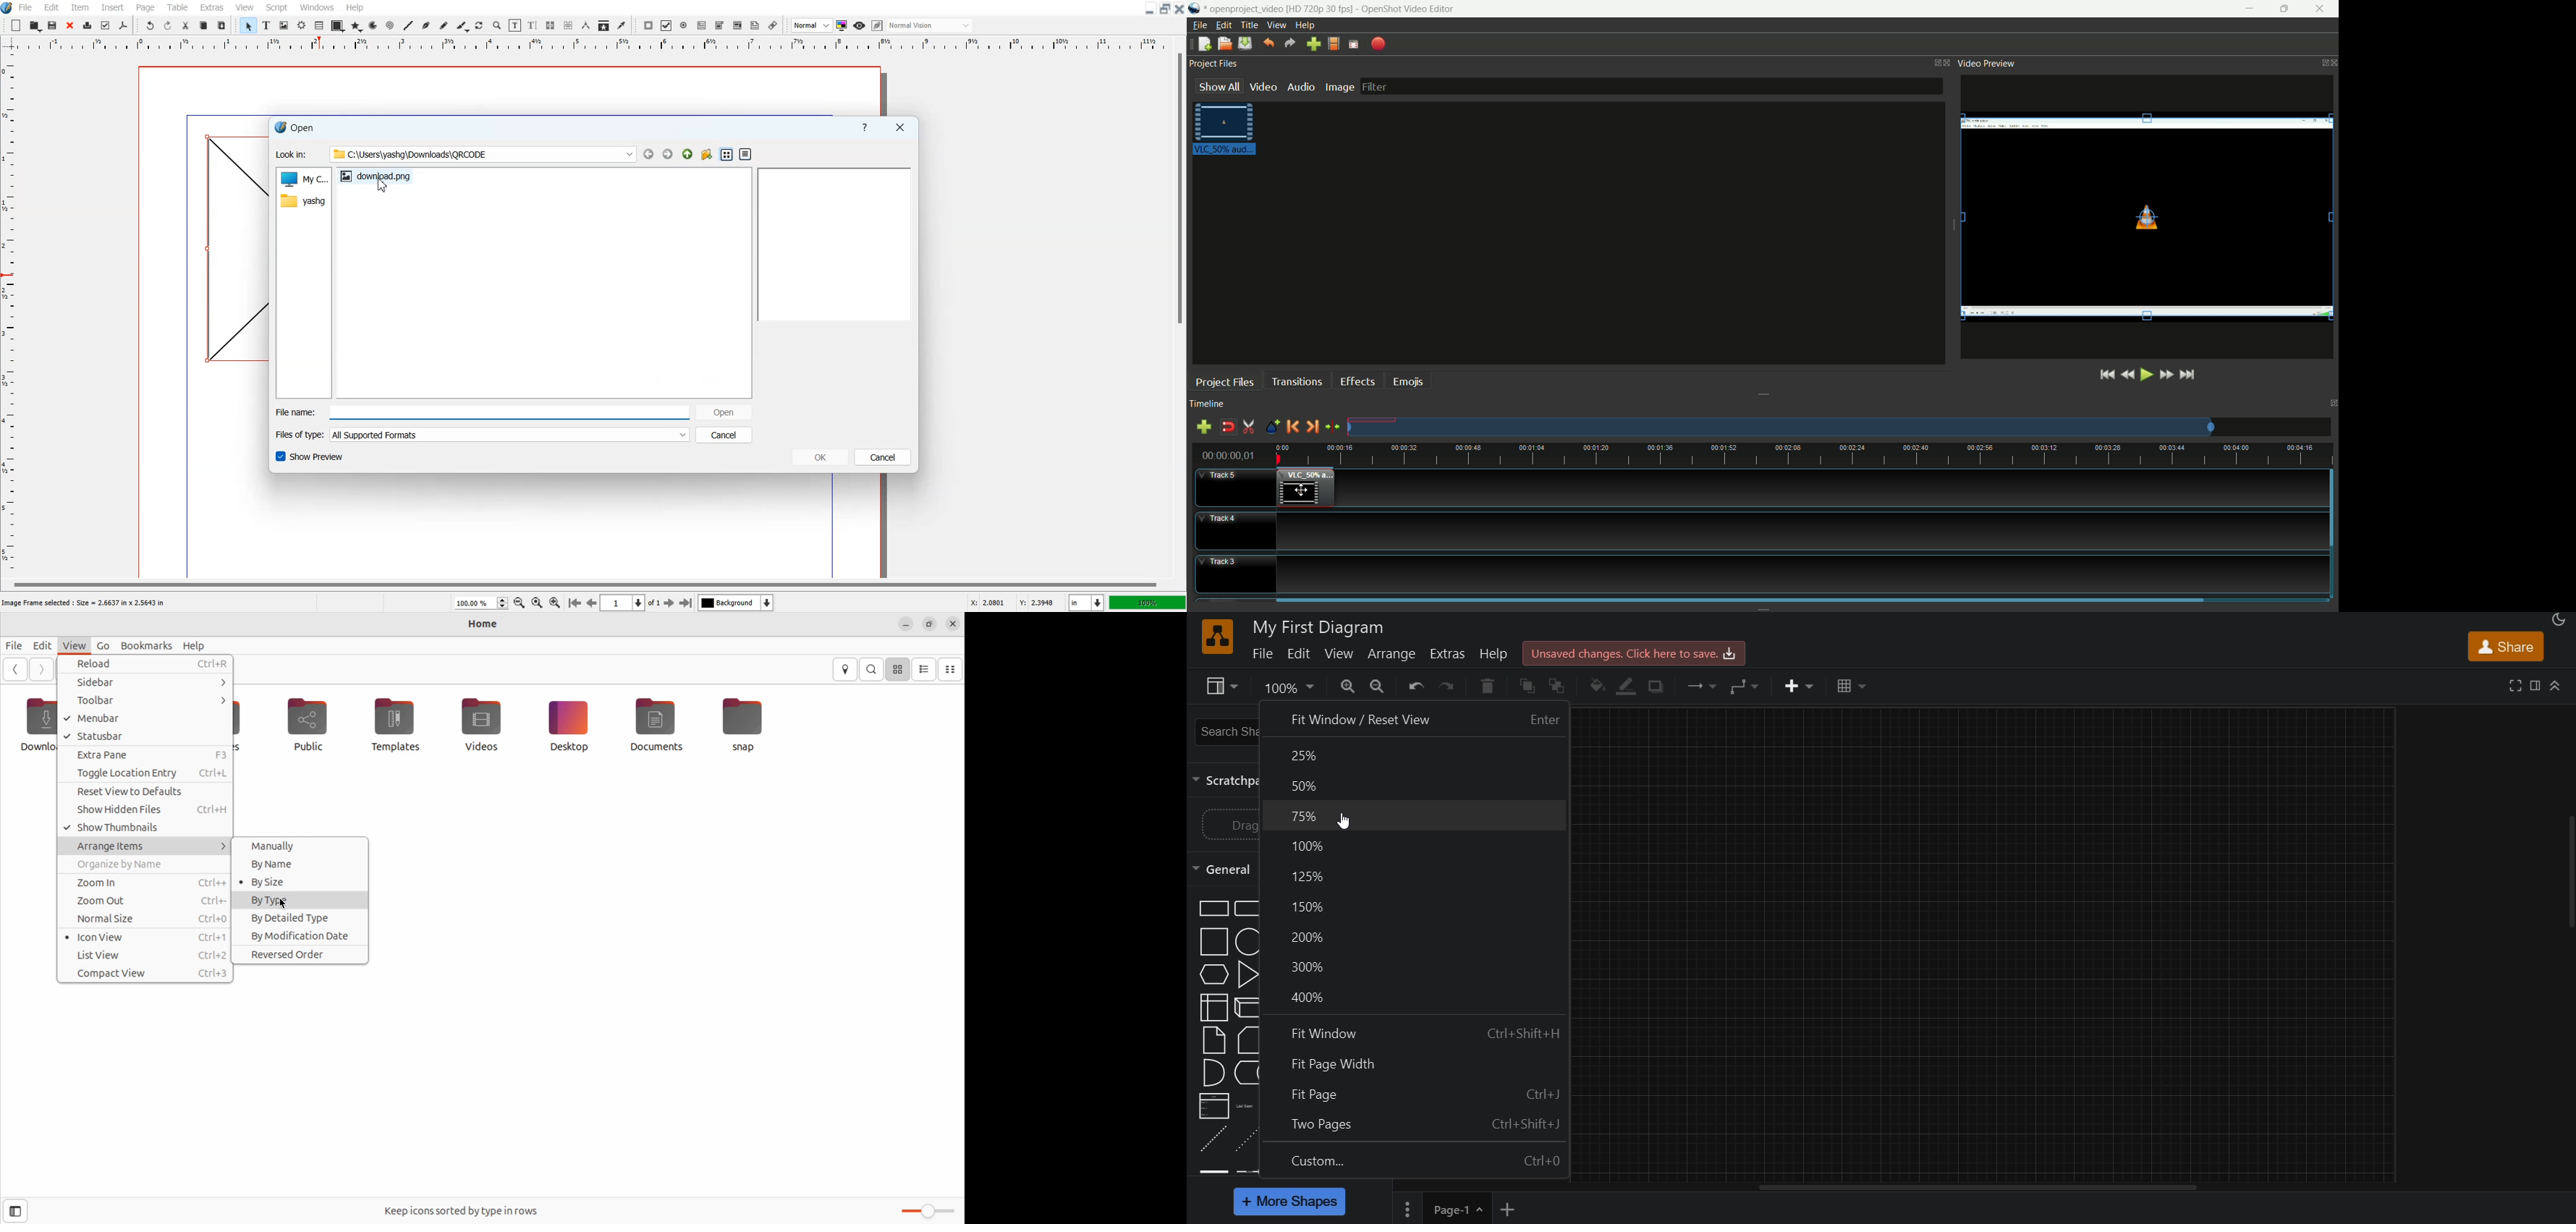 Image resolution: width=2576 pixels, height=1232 pixels. I want to click on two pages, so click(1420, 1123).